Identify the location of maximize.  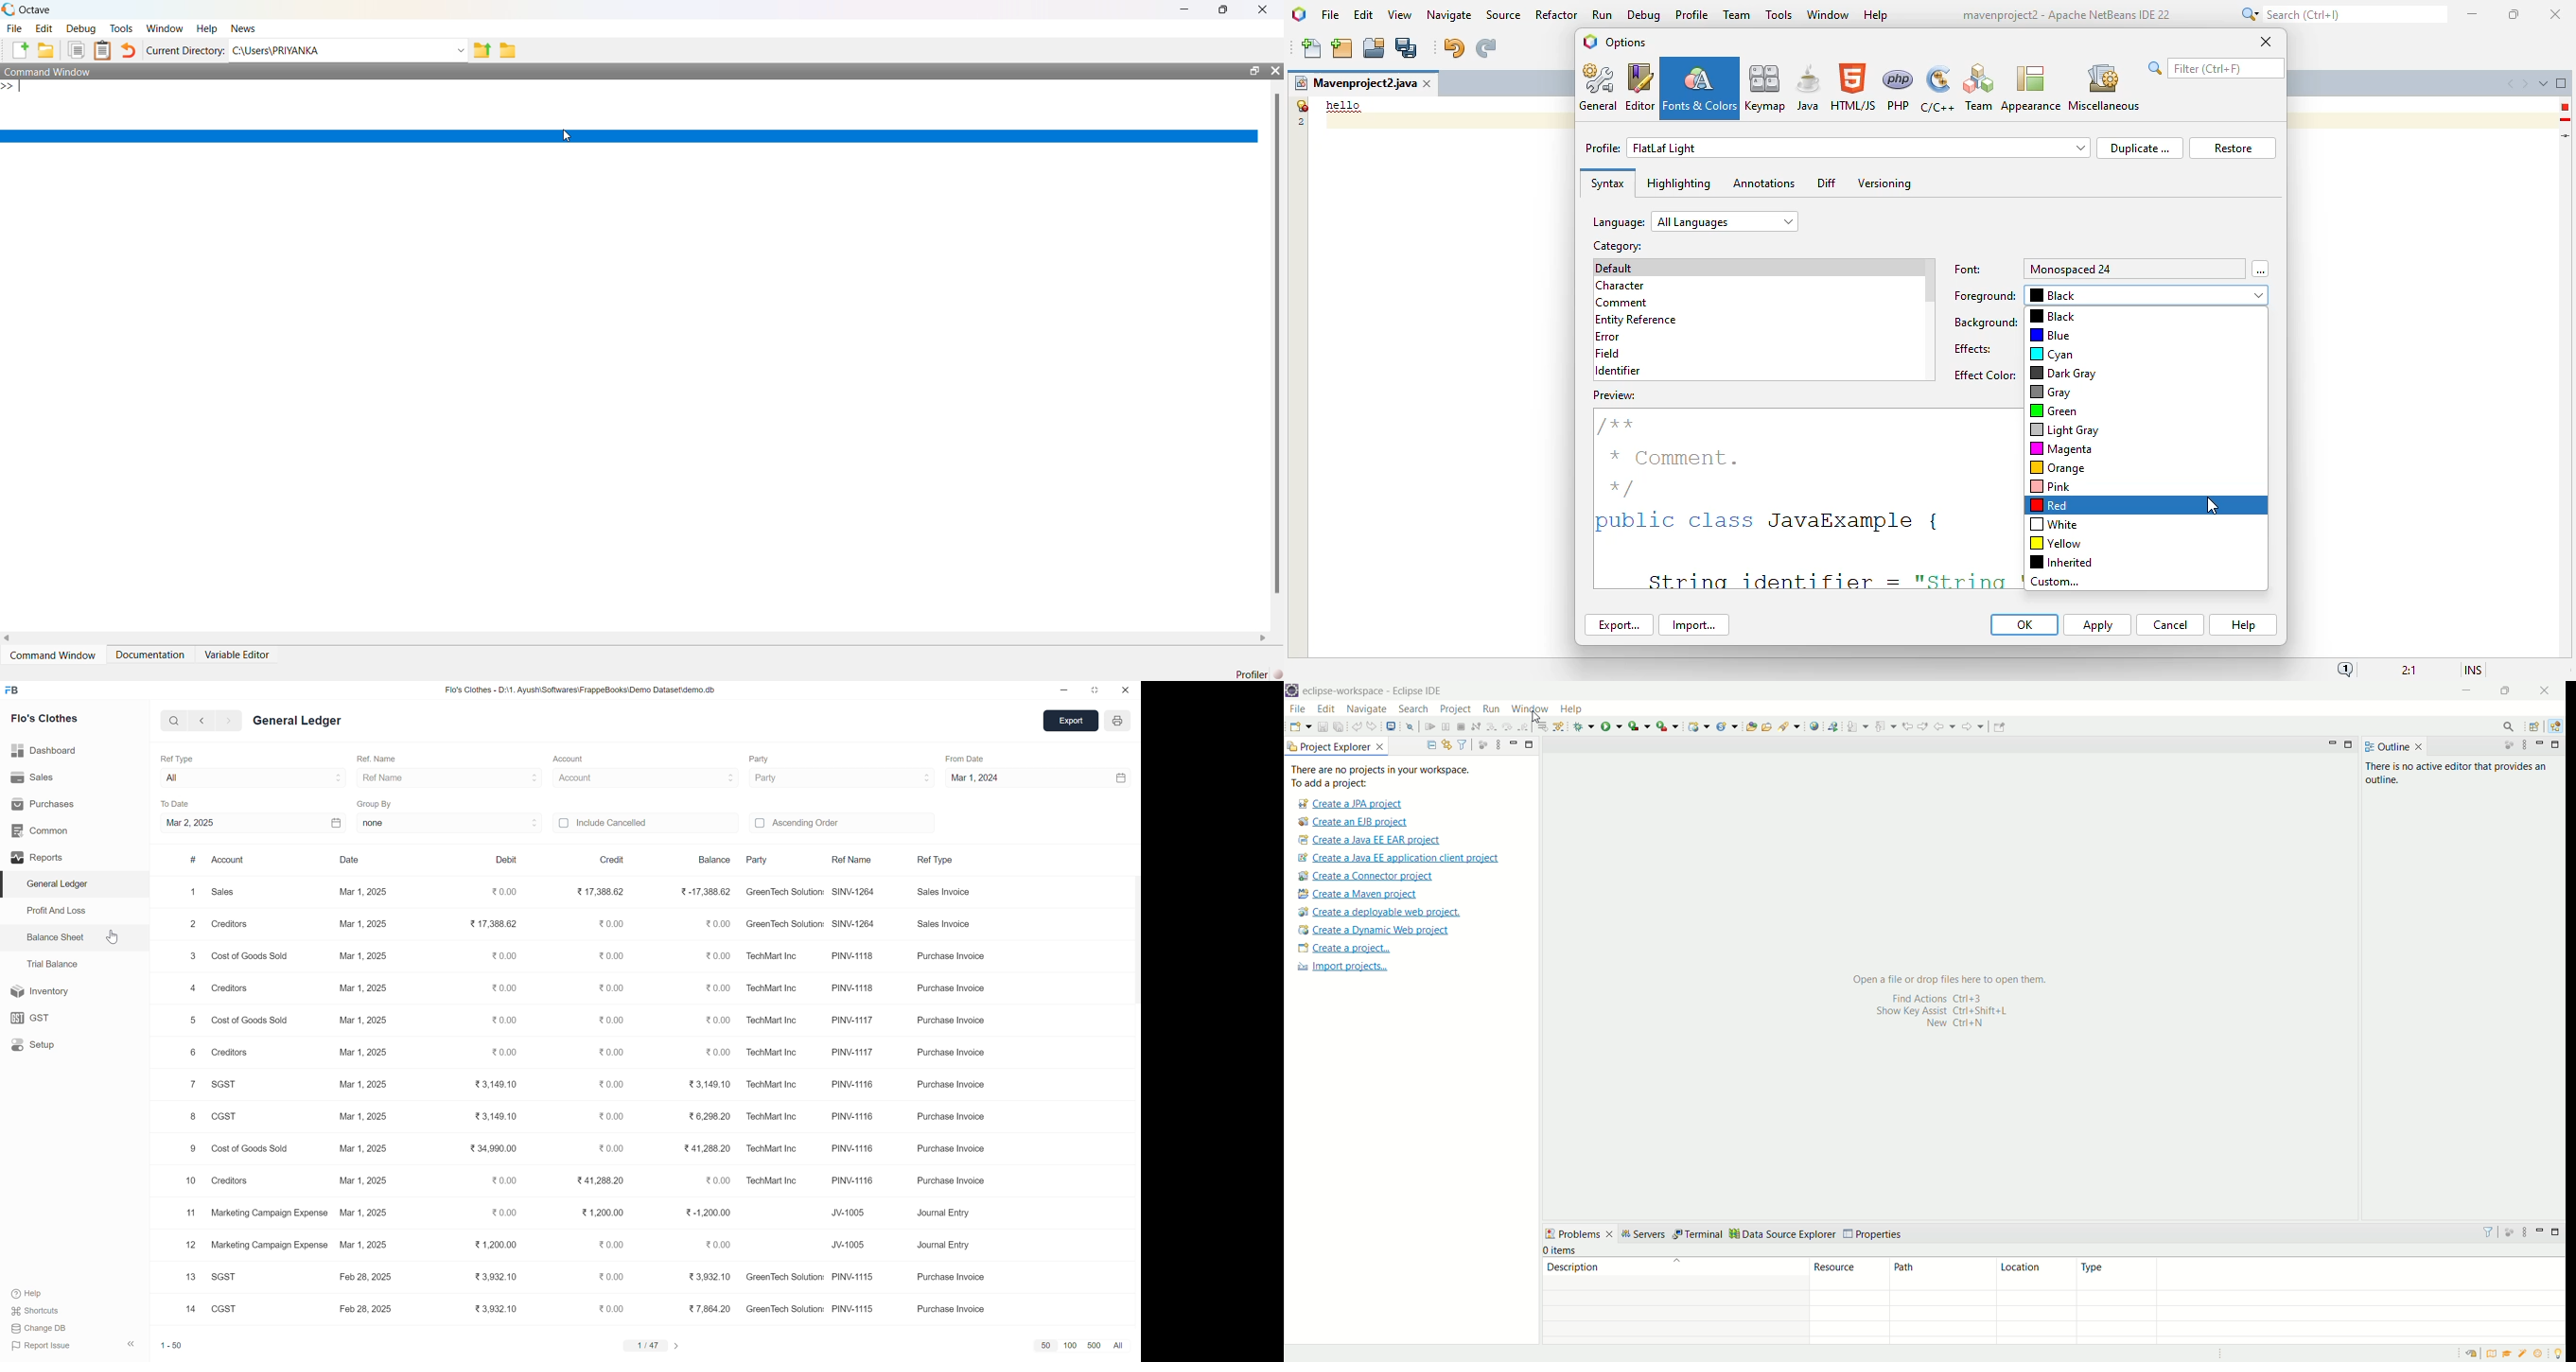
(2509, 690).